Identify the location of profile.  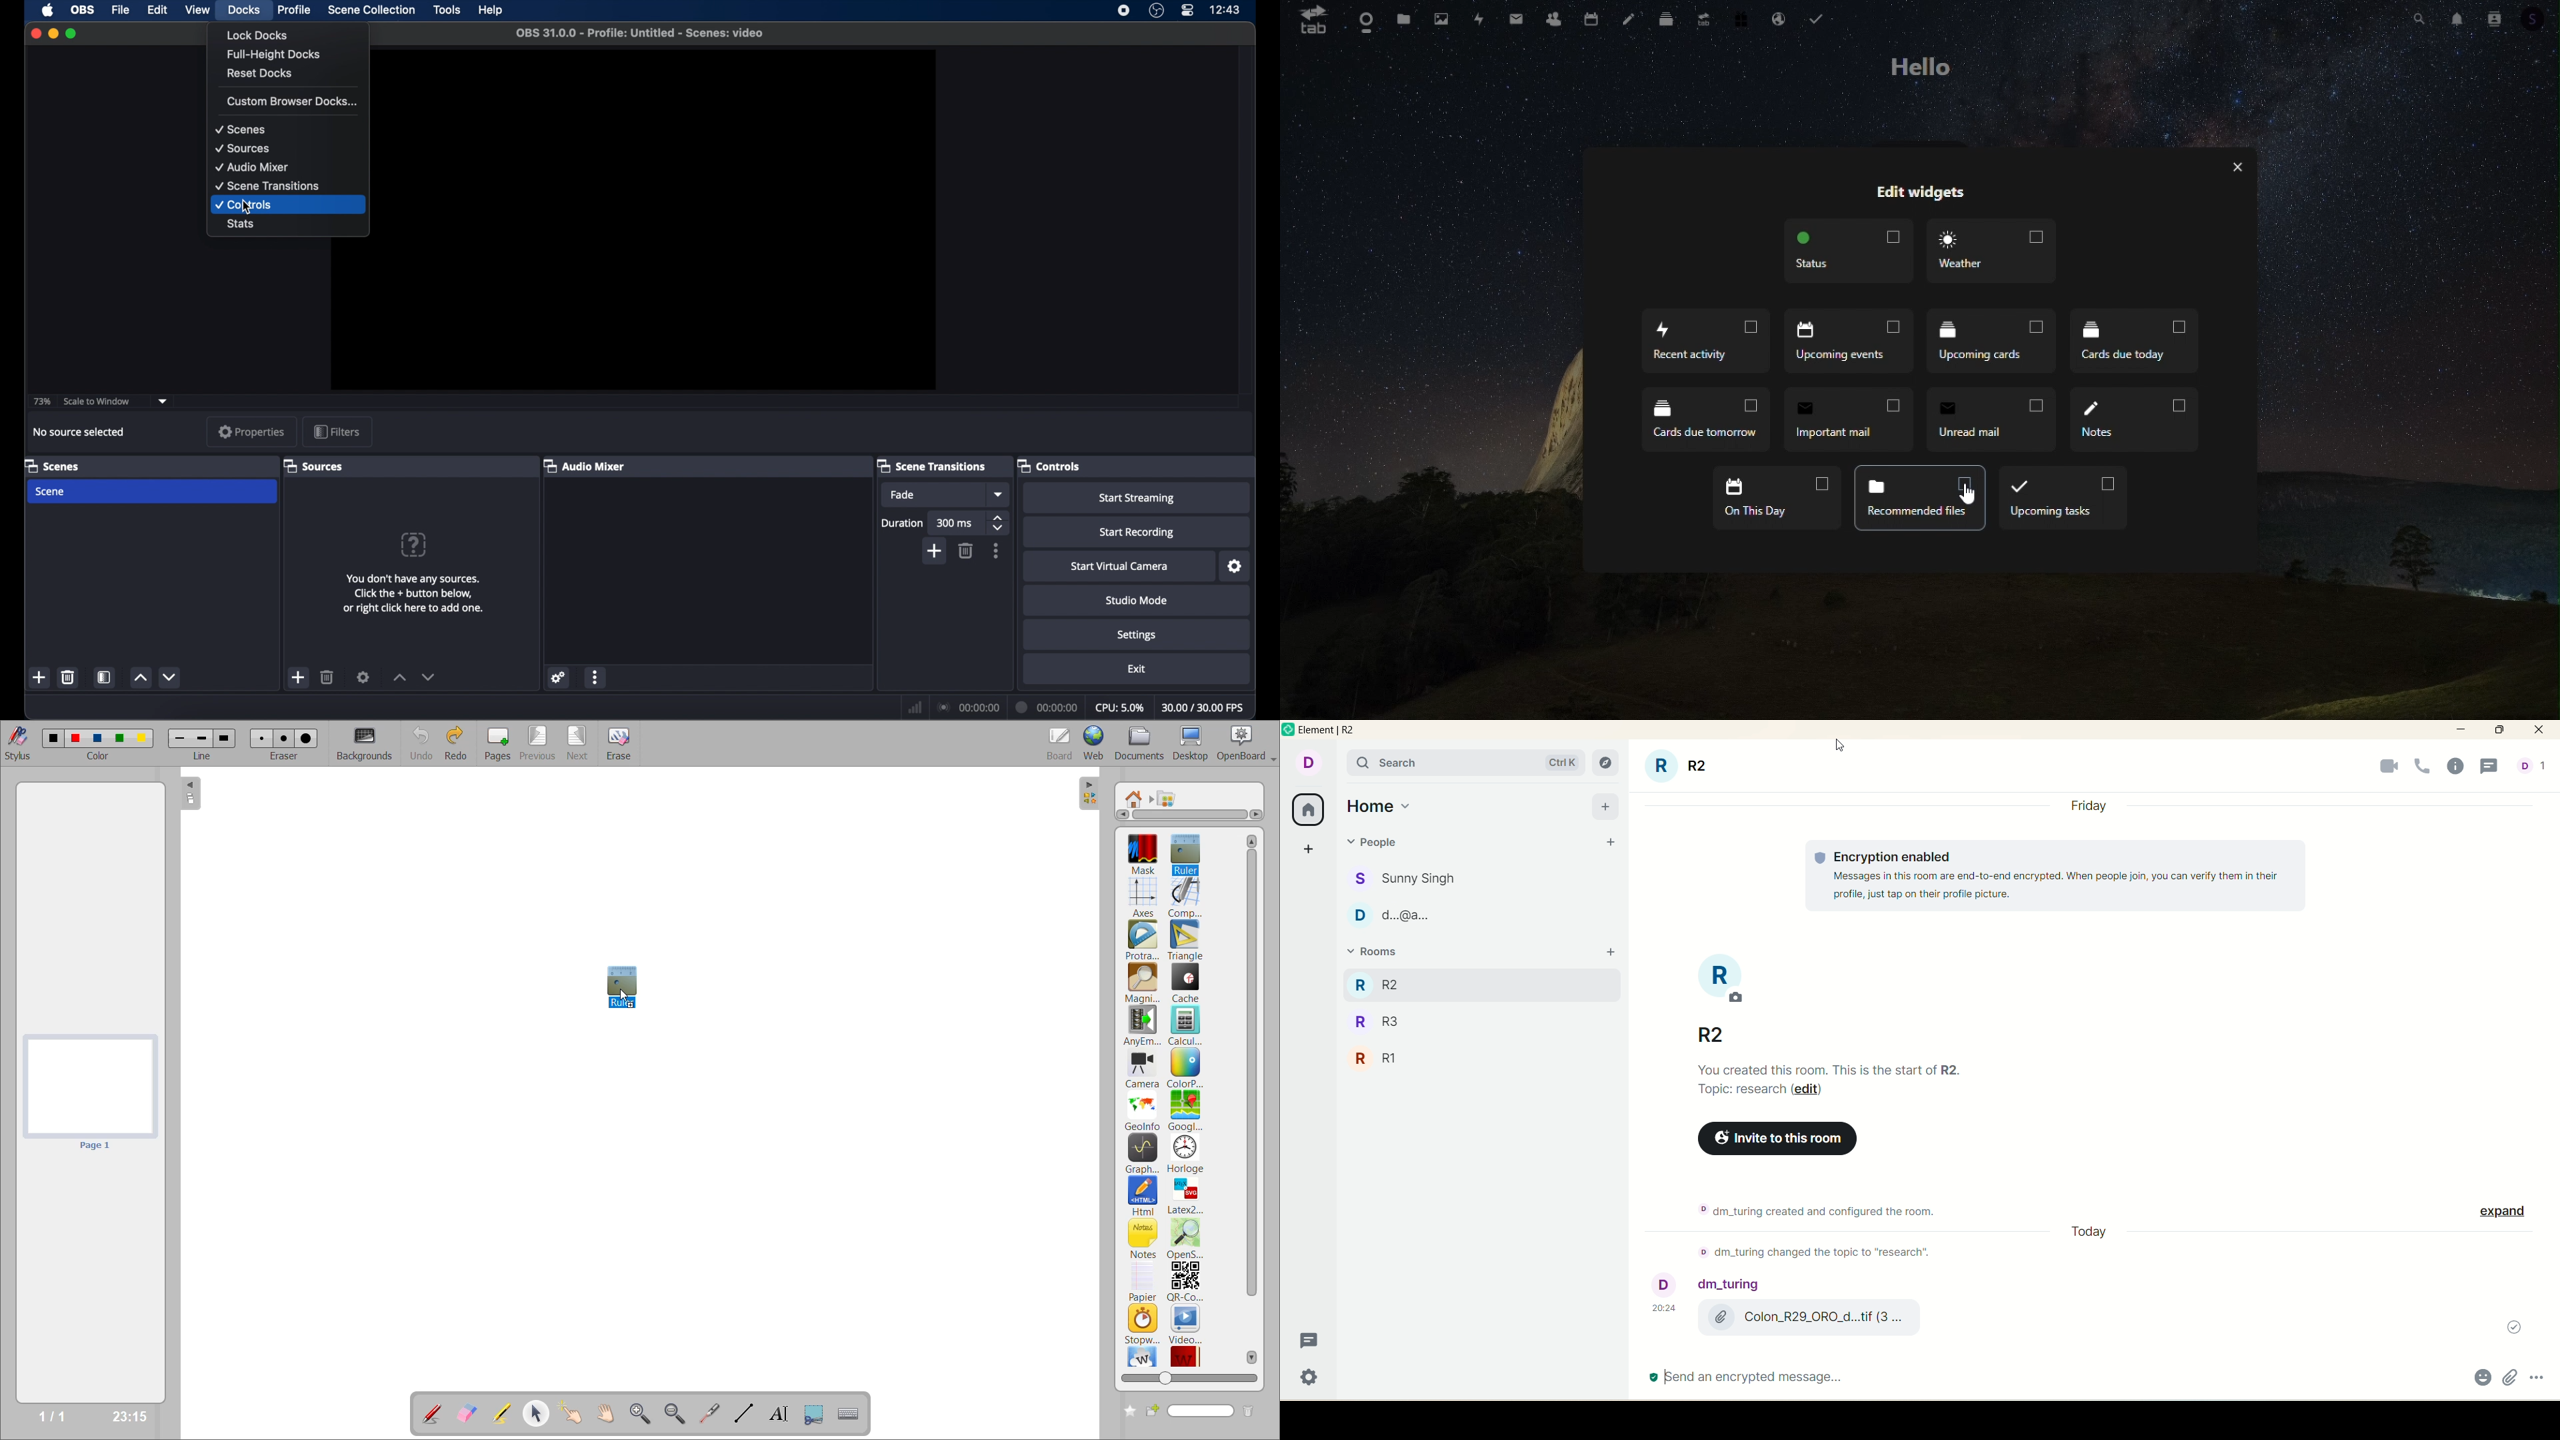
(295, 10).